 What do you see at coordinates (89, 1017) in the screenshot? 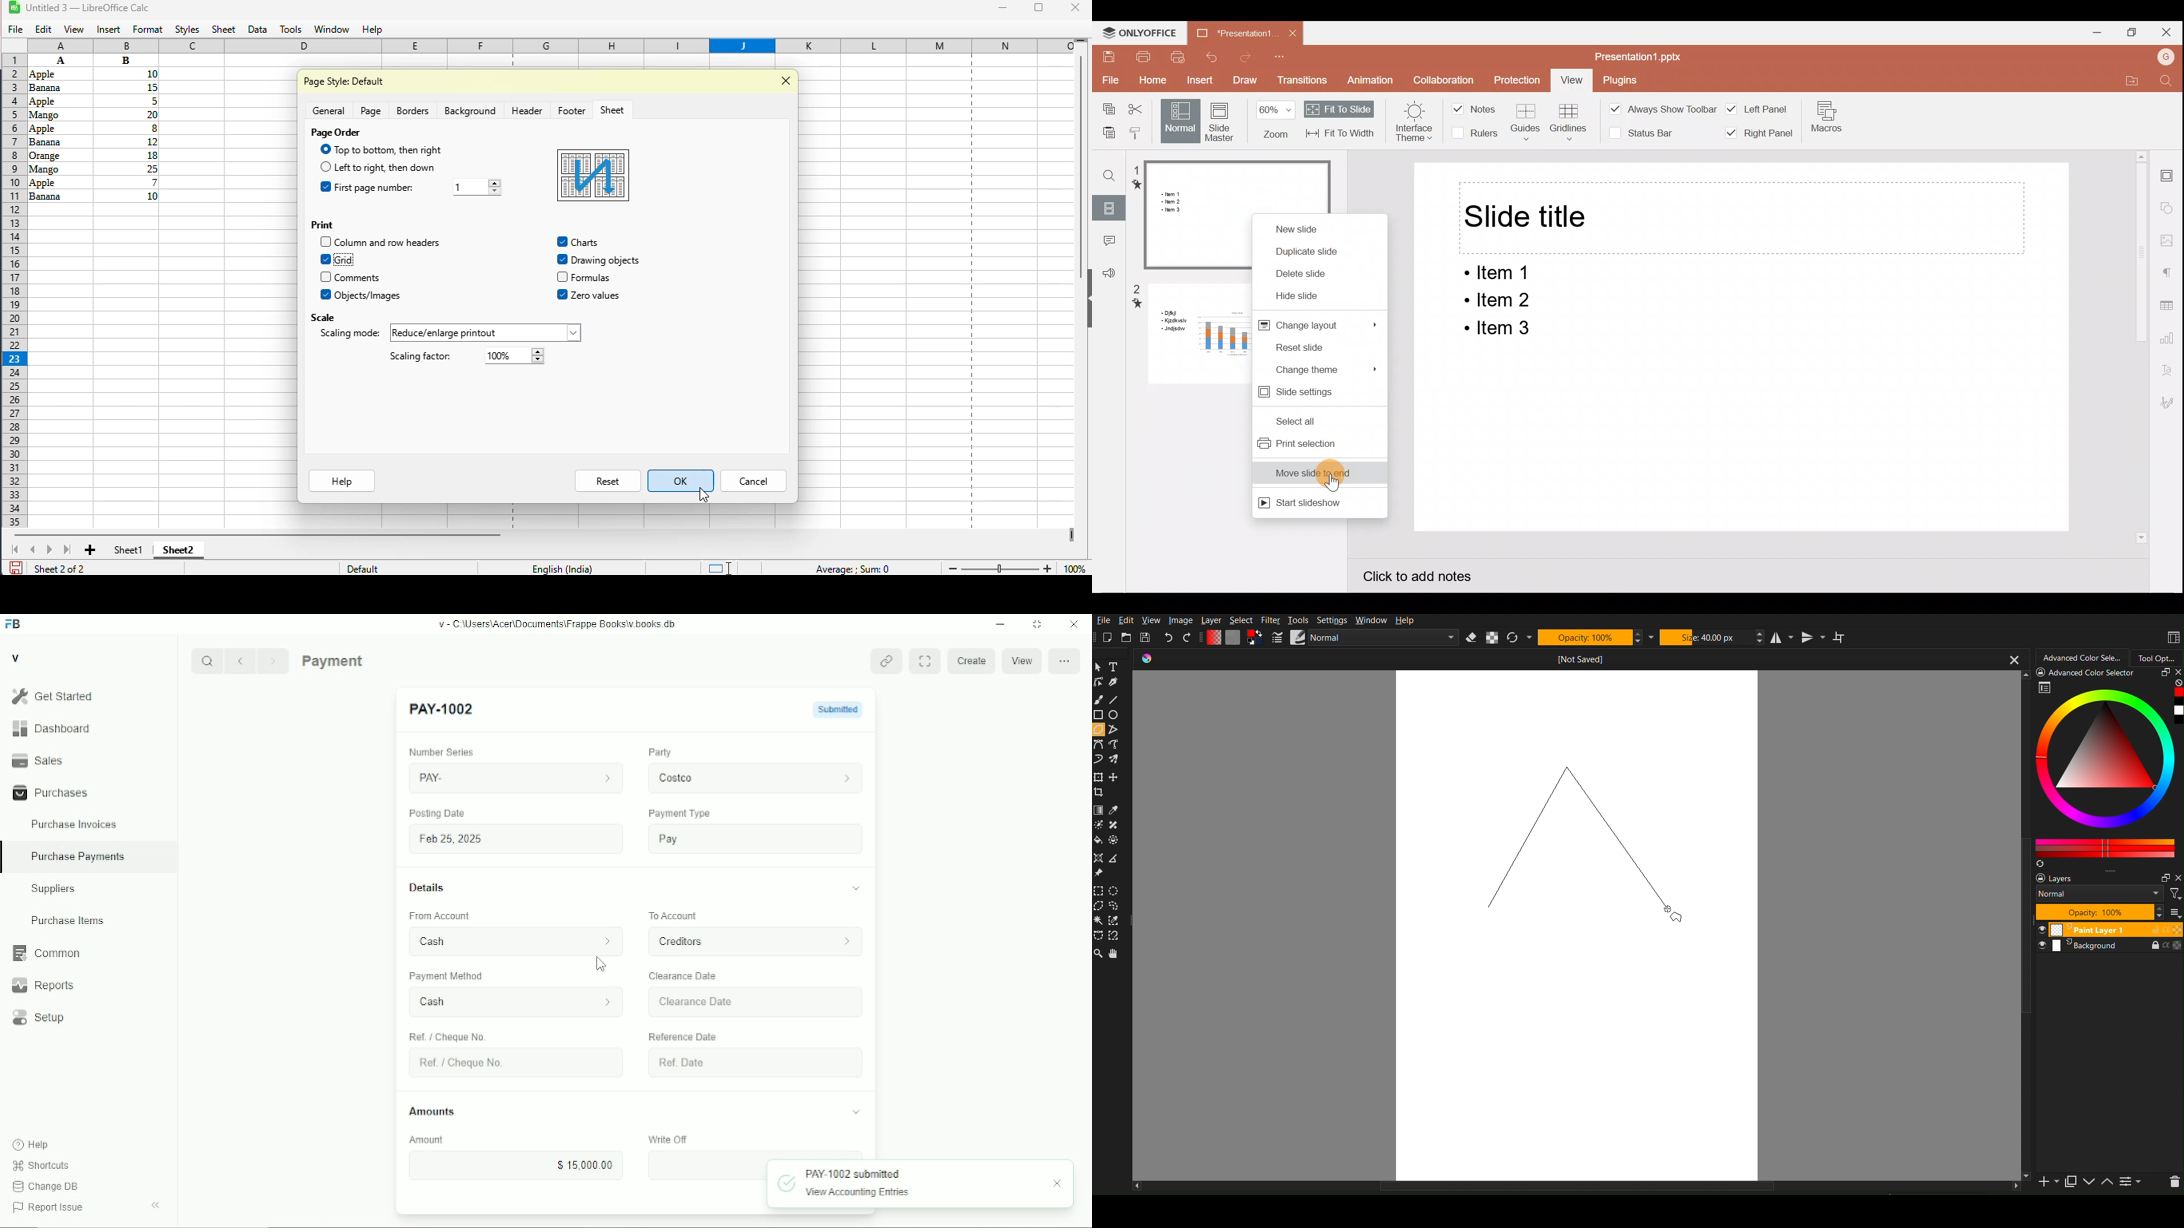
I see `Setup` at bounding box center [89, 1017].